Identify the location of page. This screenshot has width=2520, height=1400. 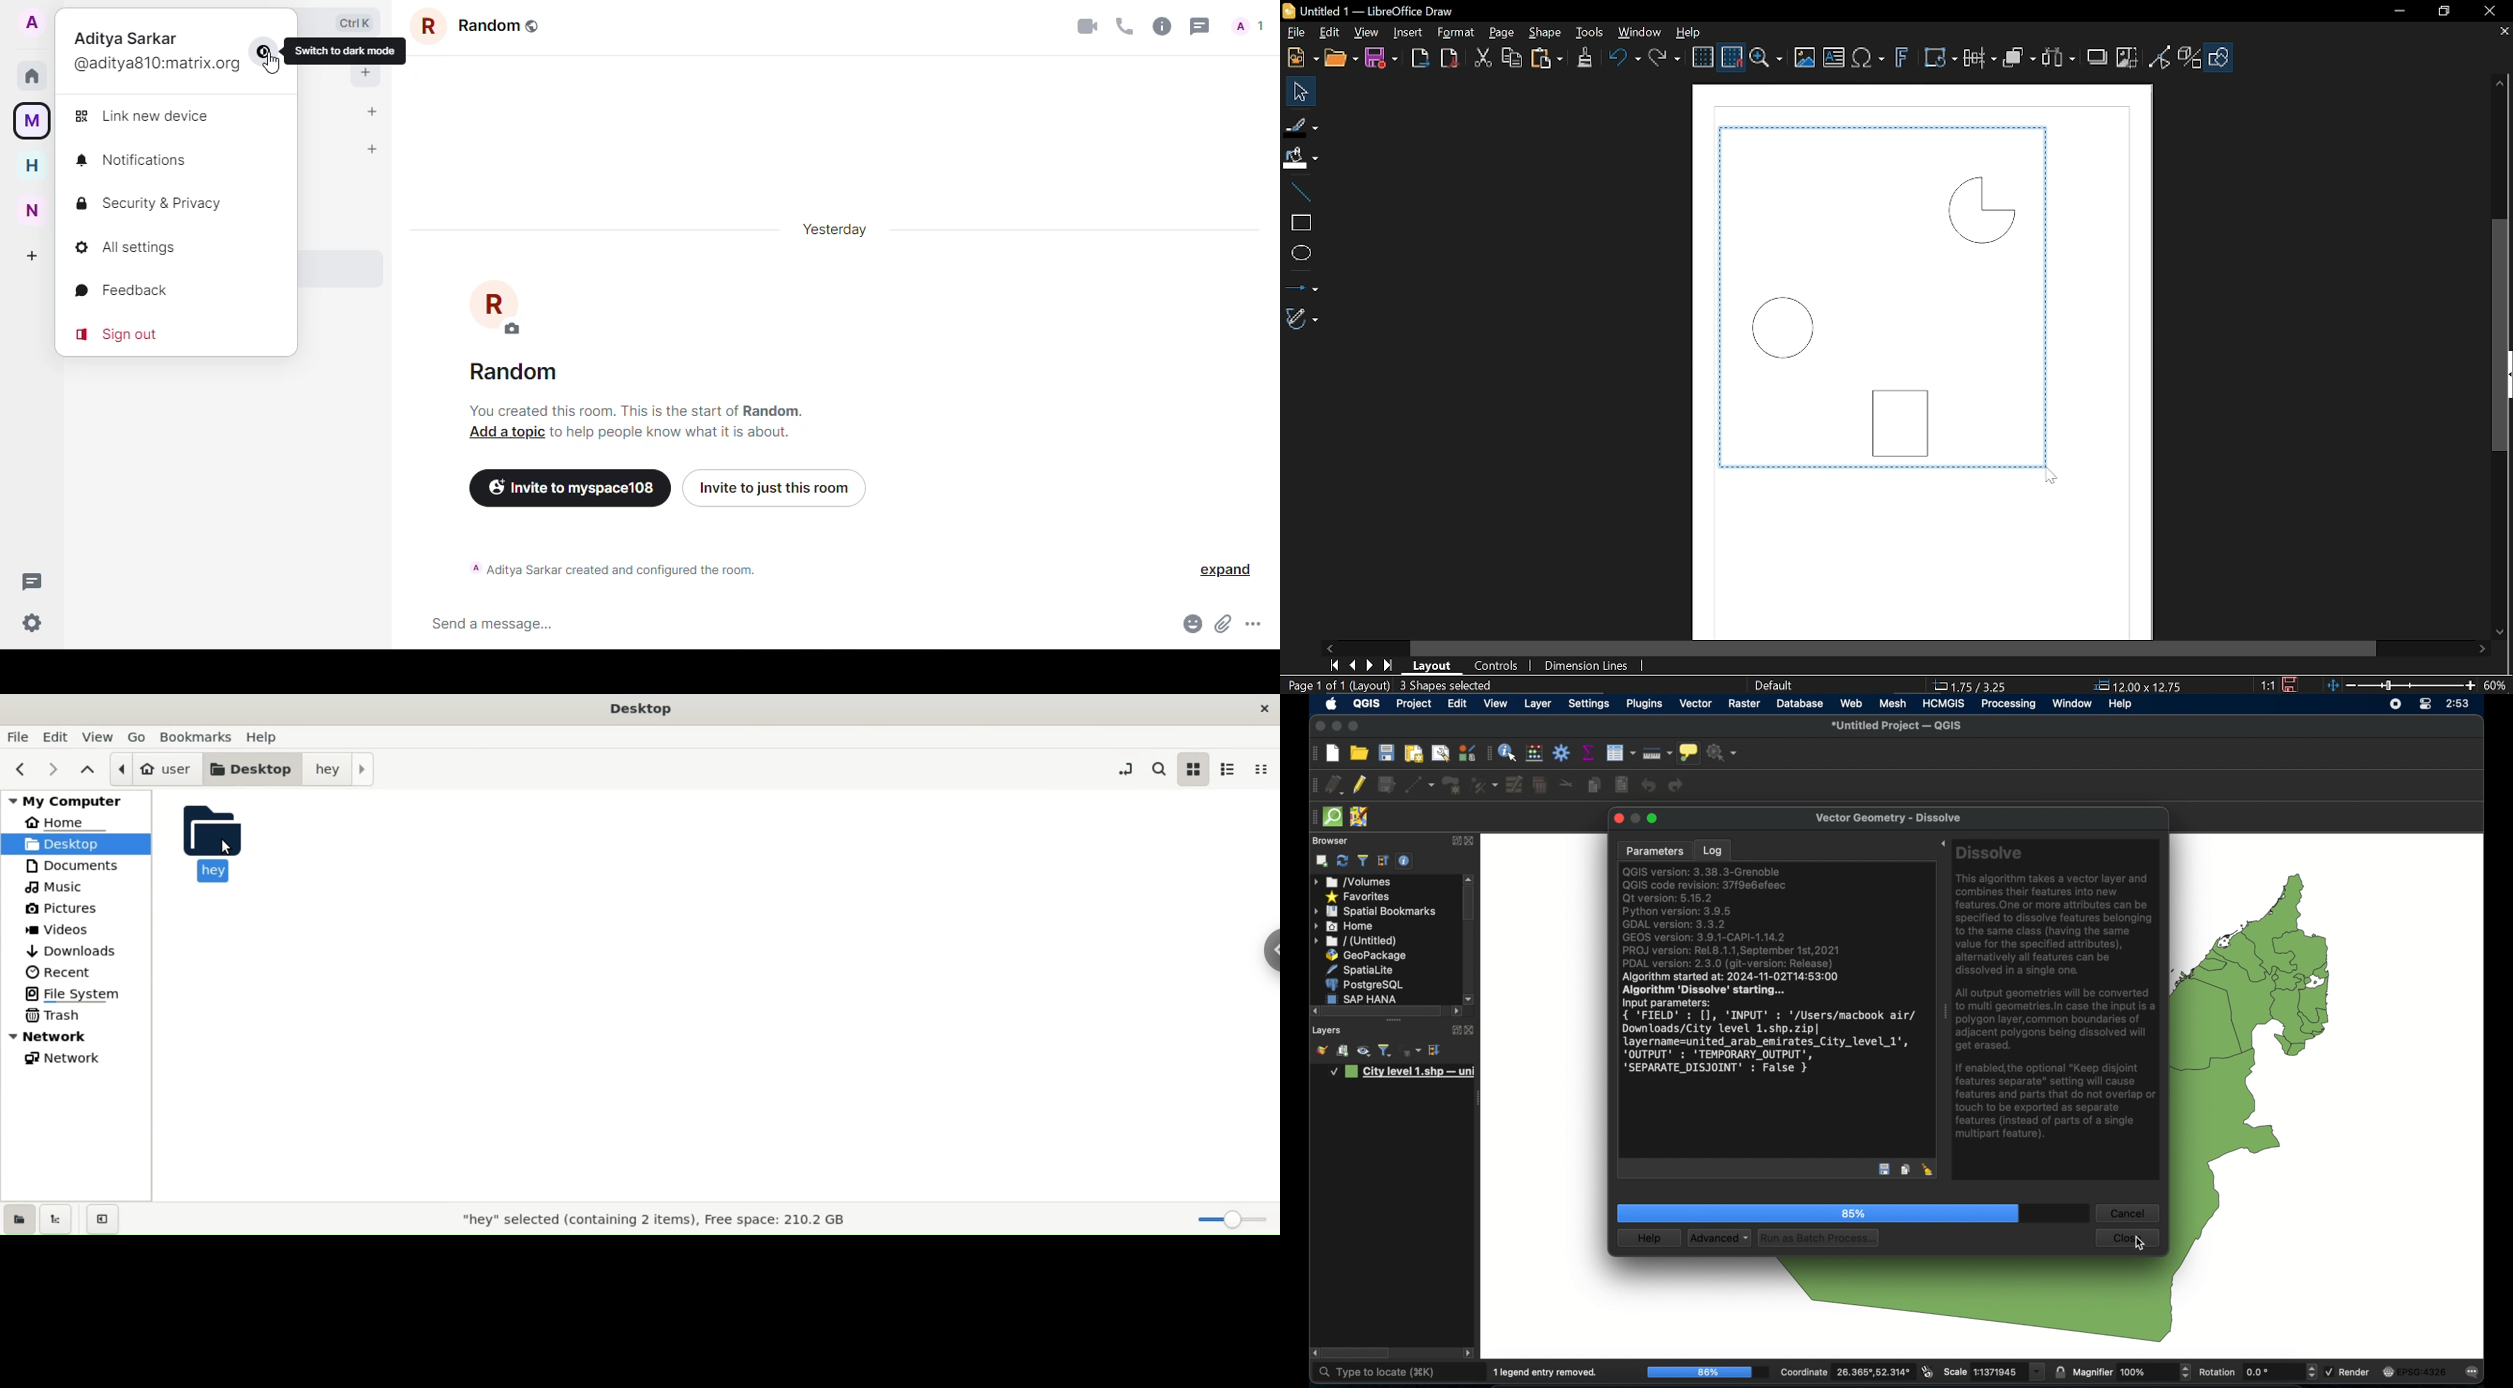
(1506, 34).